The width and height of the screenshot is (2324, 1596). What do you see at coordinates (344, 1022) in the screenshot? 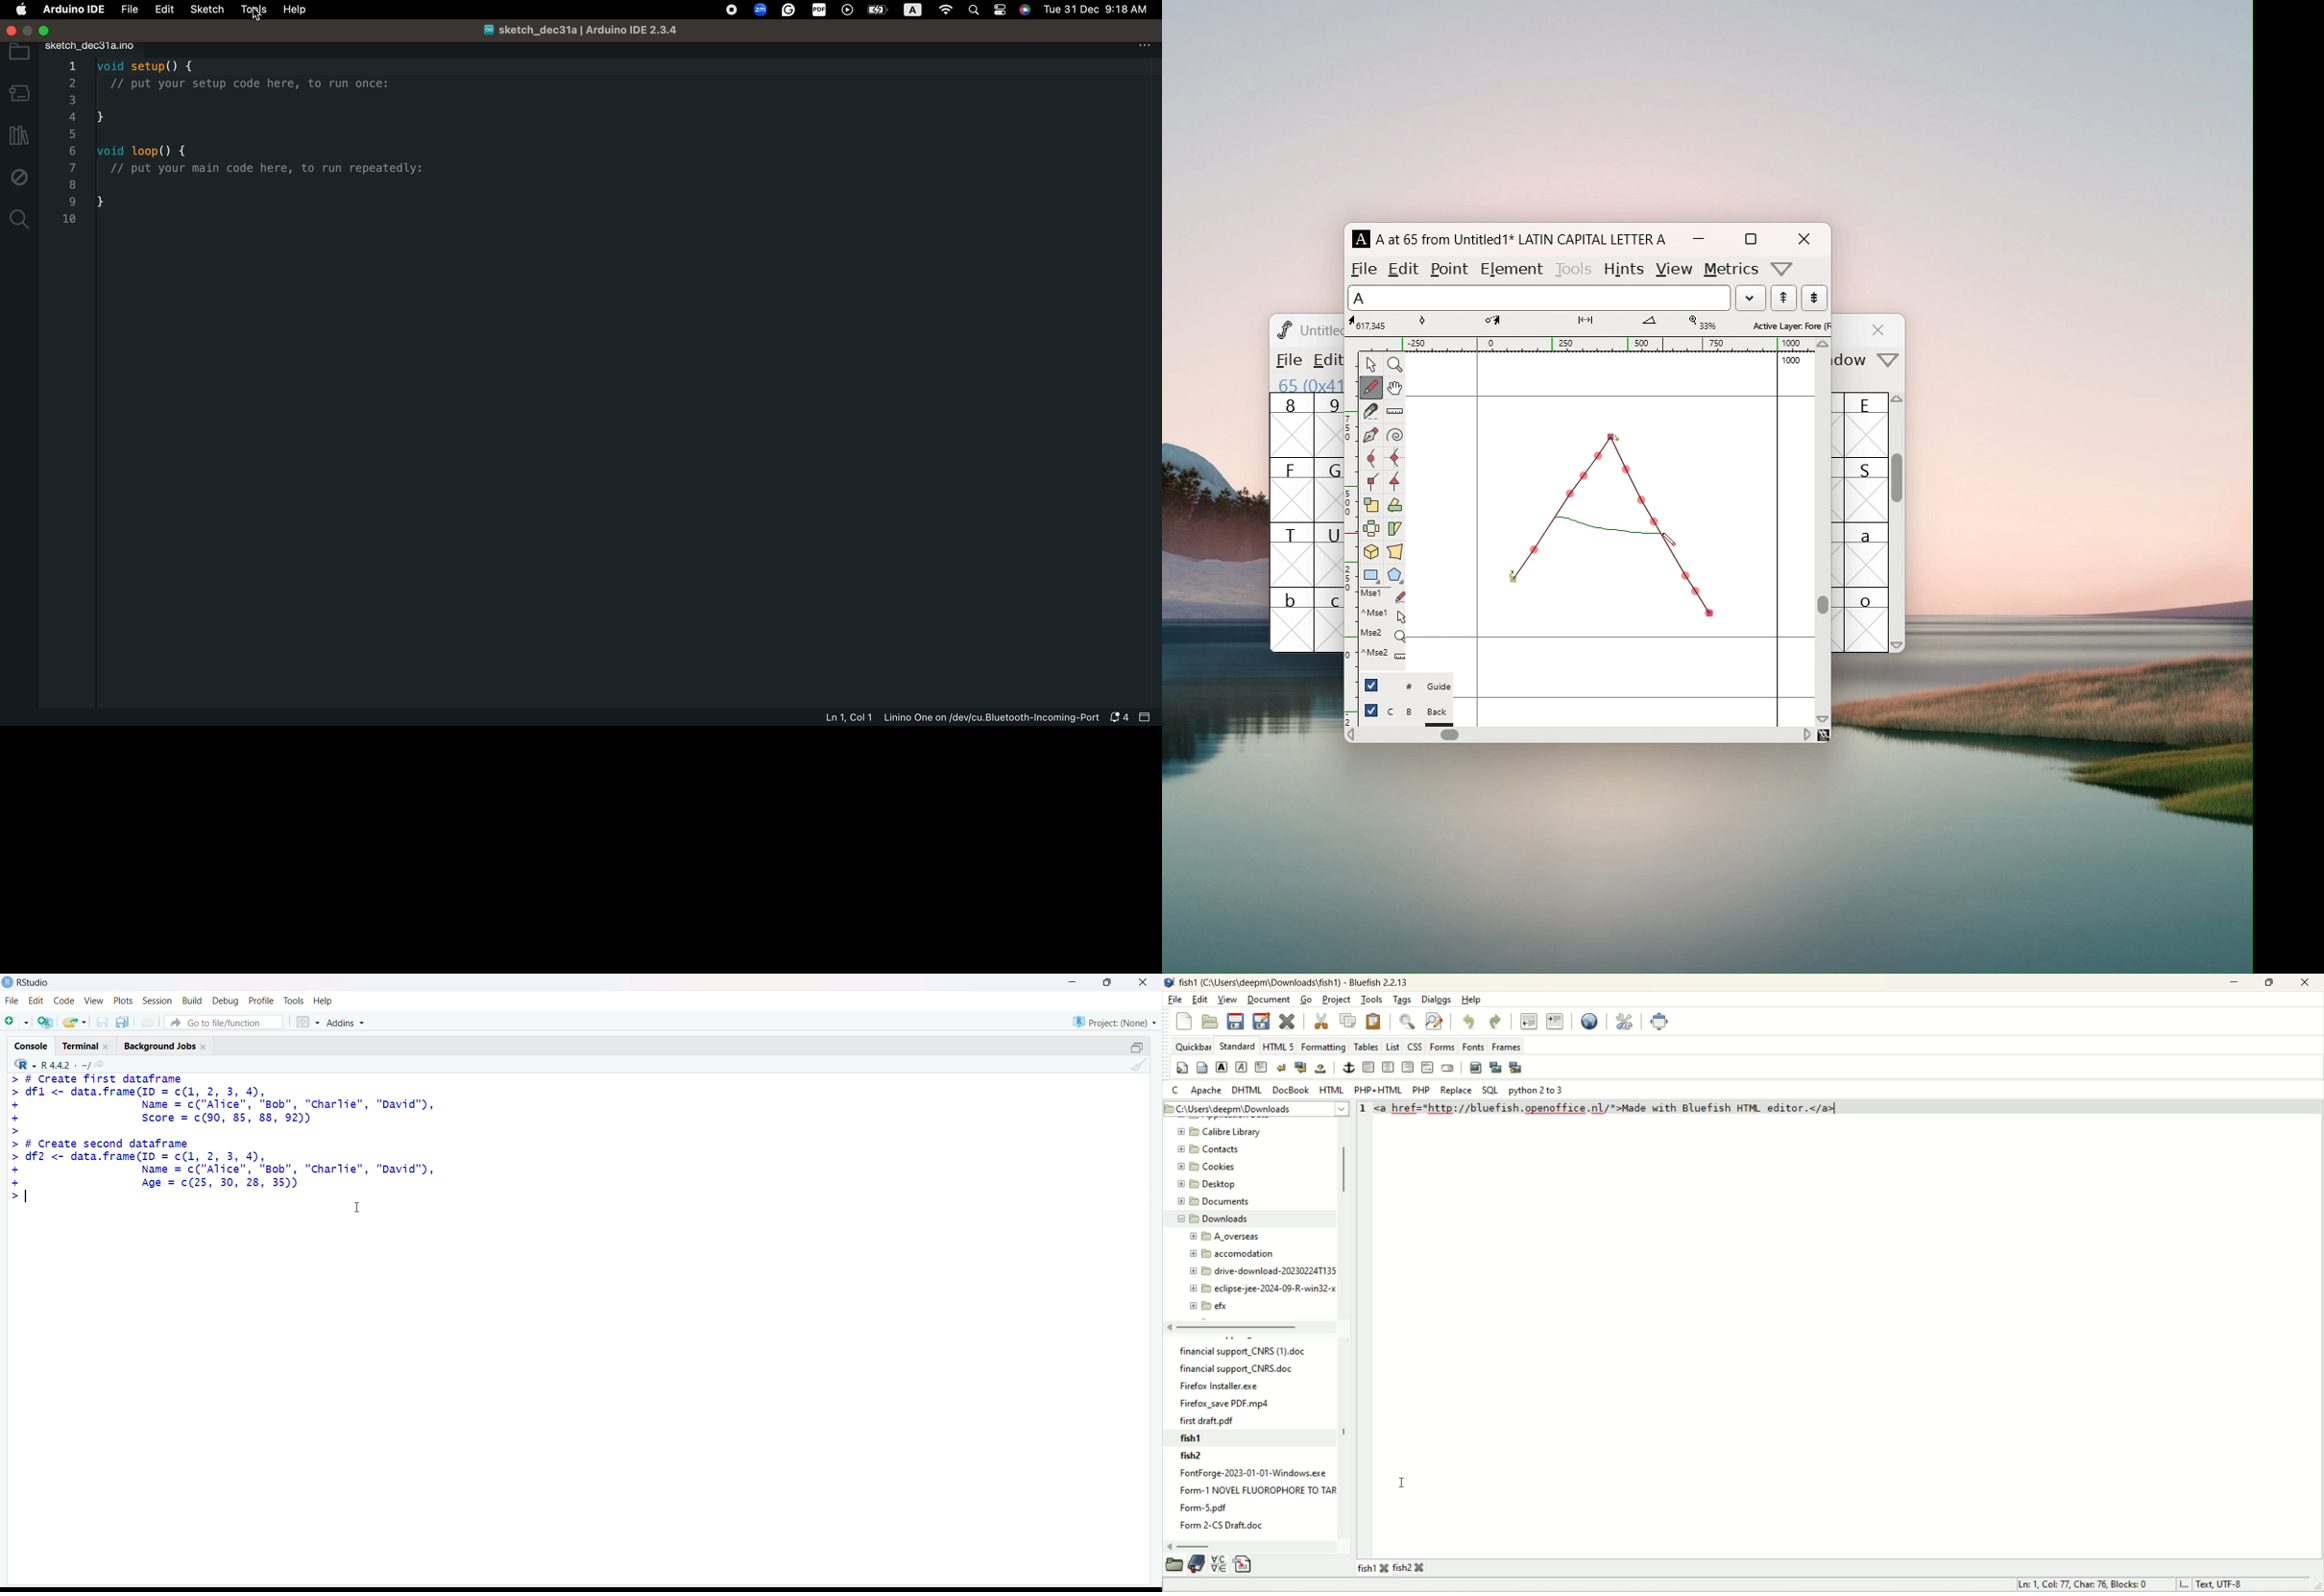
I see `Addins ` at bounding box center [344, 1022].